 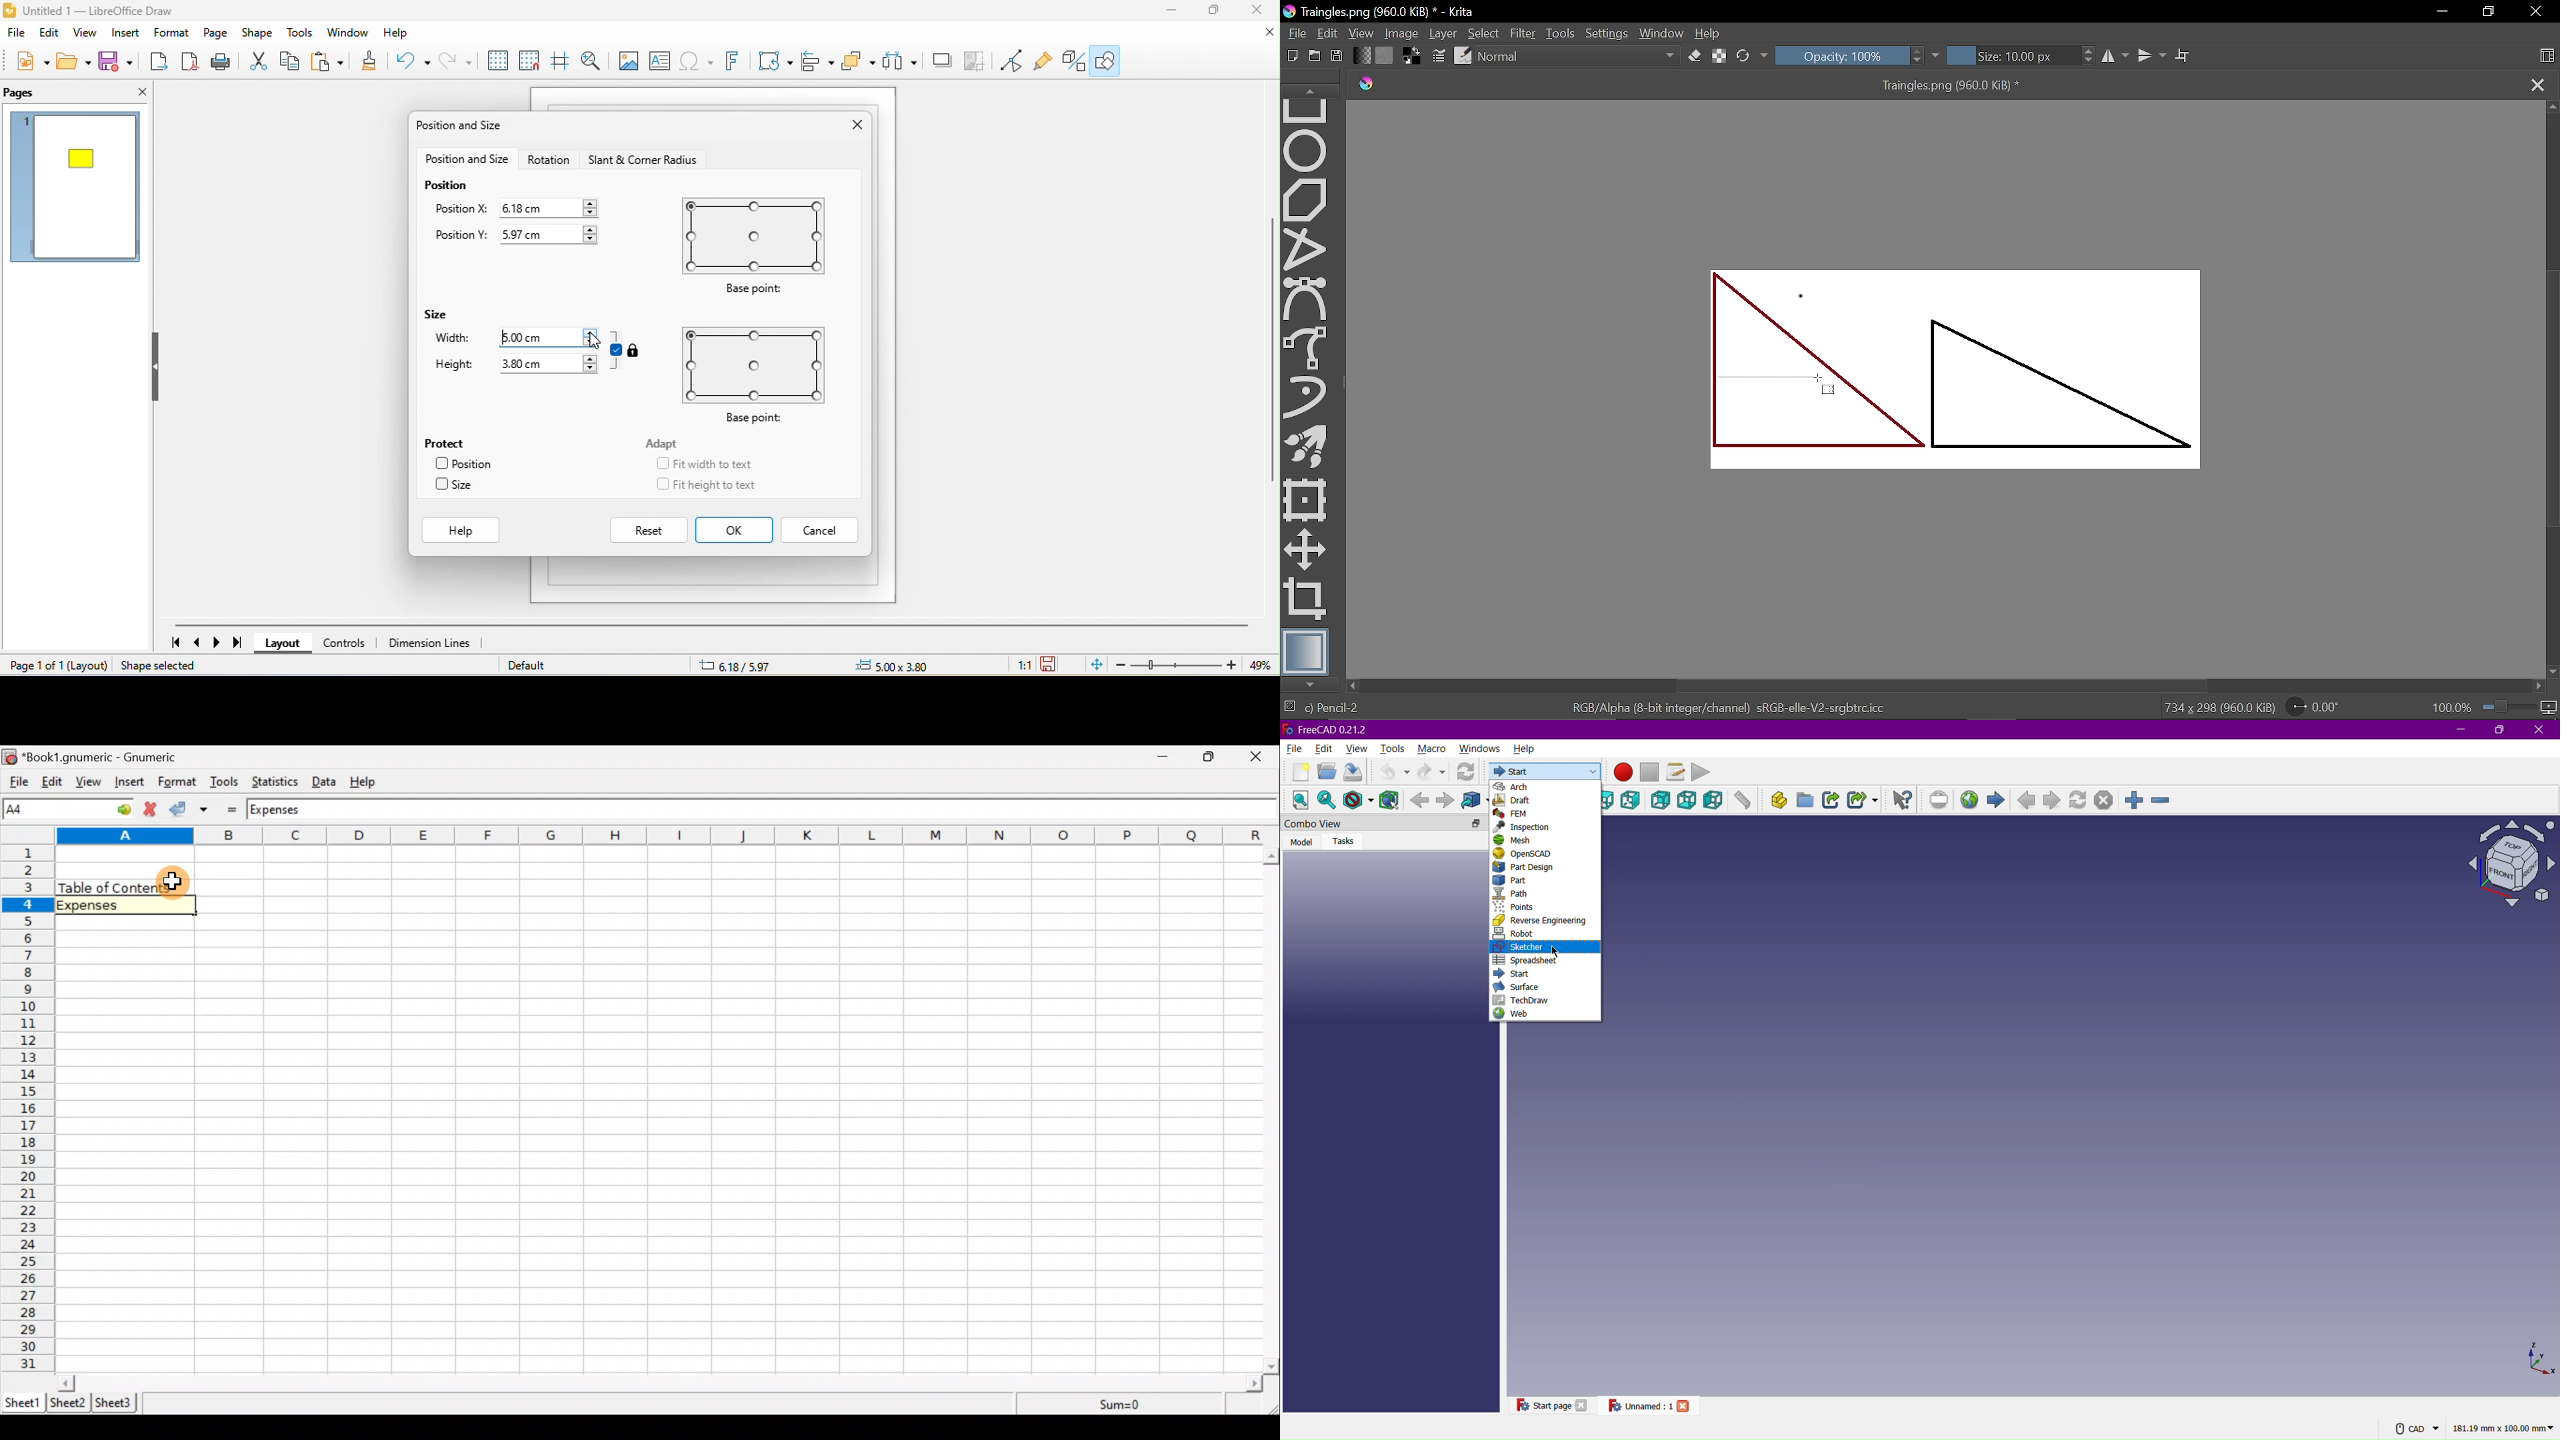 What do you see at coordinates (2551, 669) in the screenshot?
I see `Move down` at bounding box center [2551, 669].